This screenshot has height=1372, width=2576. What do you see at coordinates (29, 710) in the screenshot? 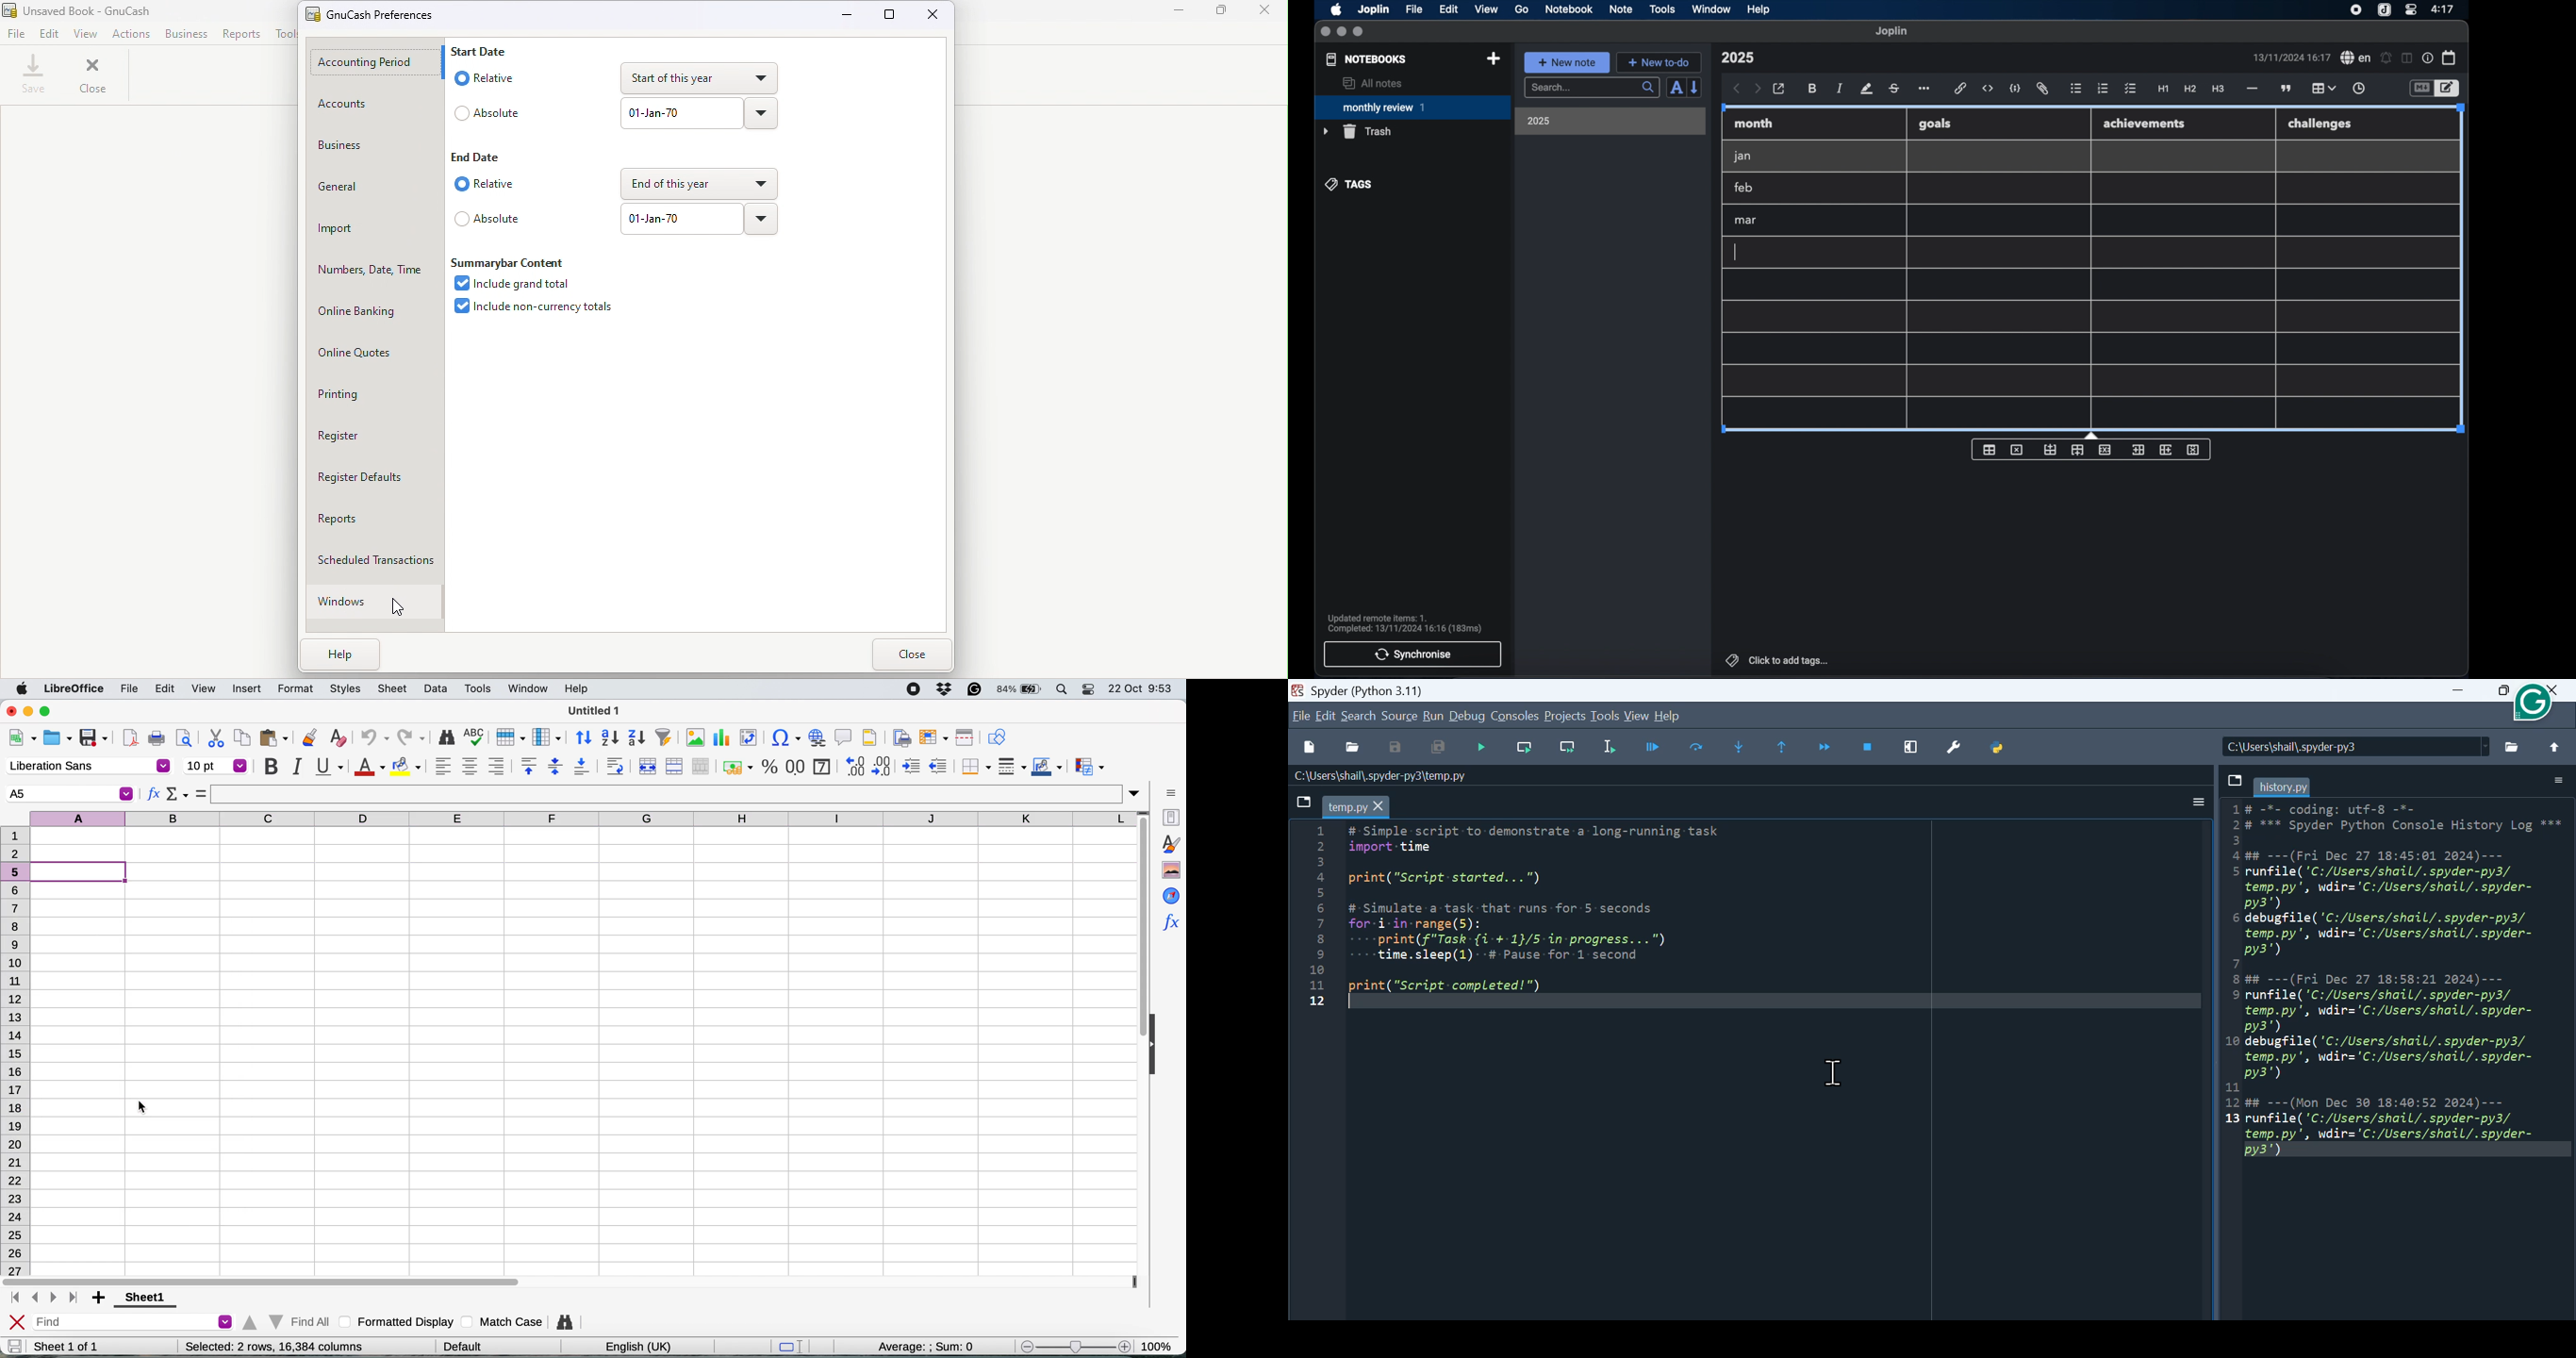
I see `minimise` at bounding box center [29, 710].